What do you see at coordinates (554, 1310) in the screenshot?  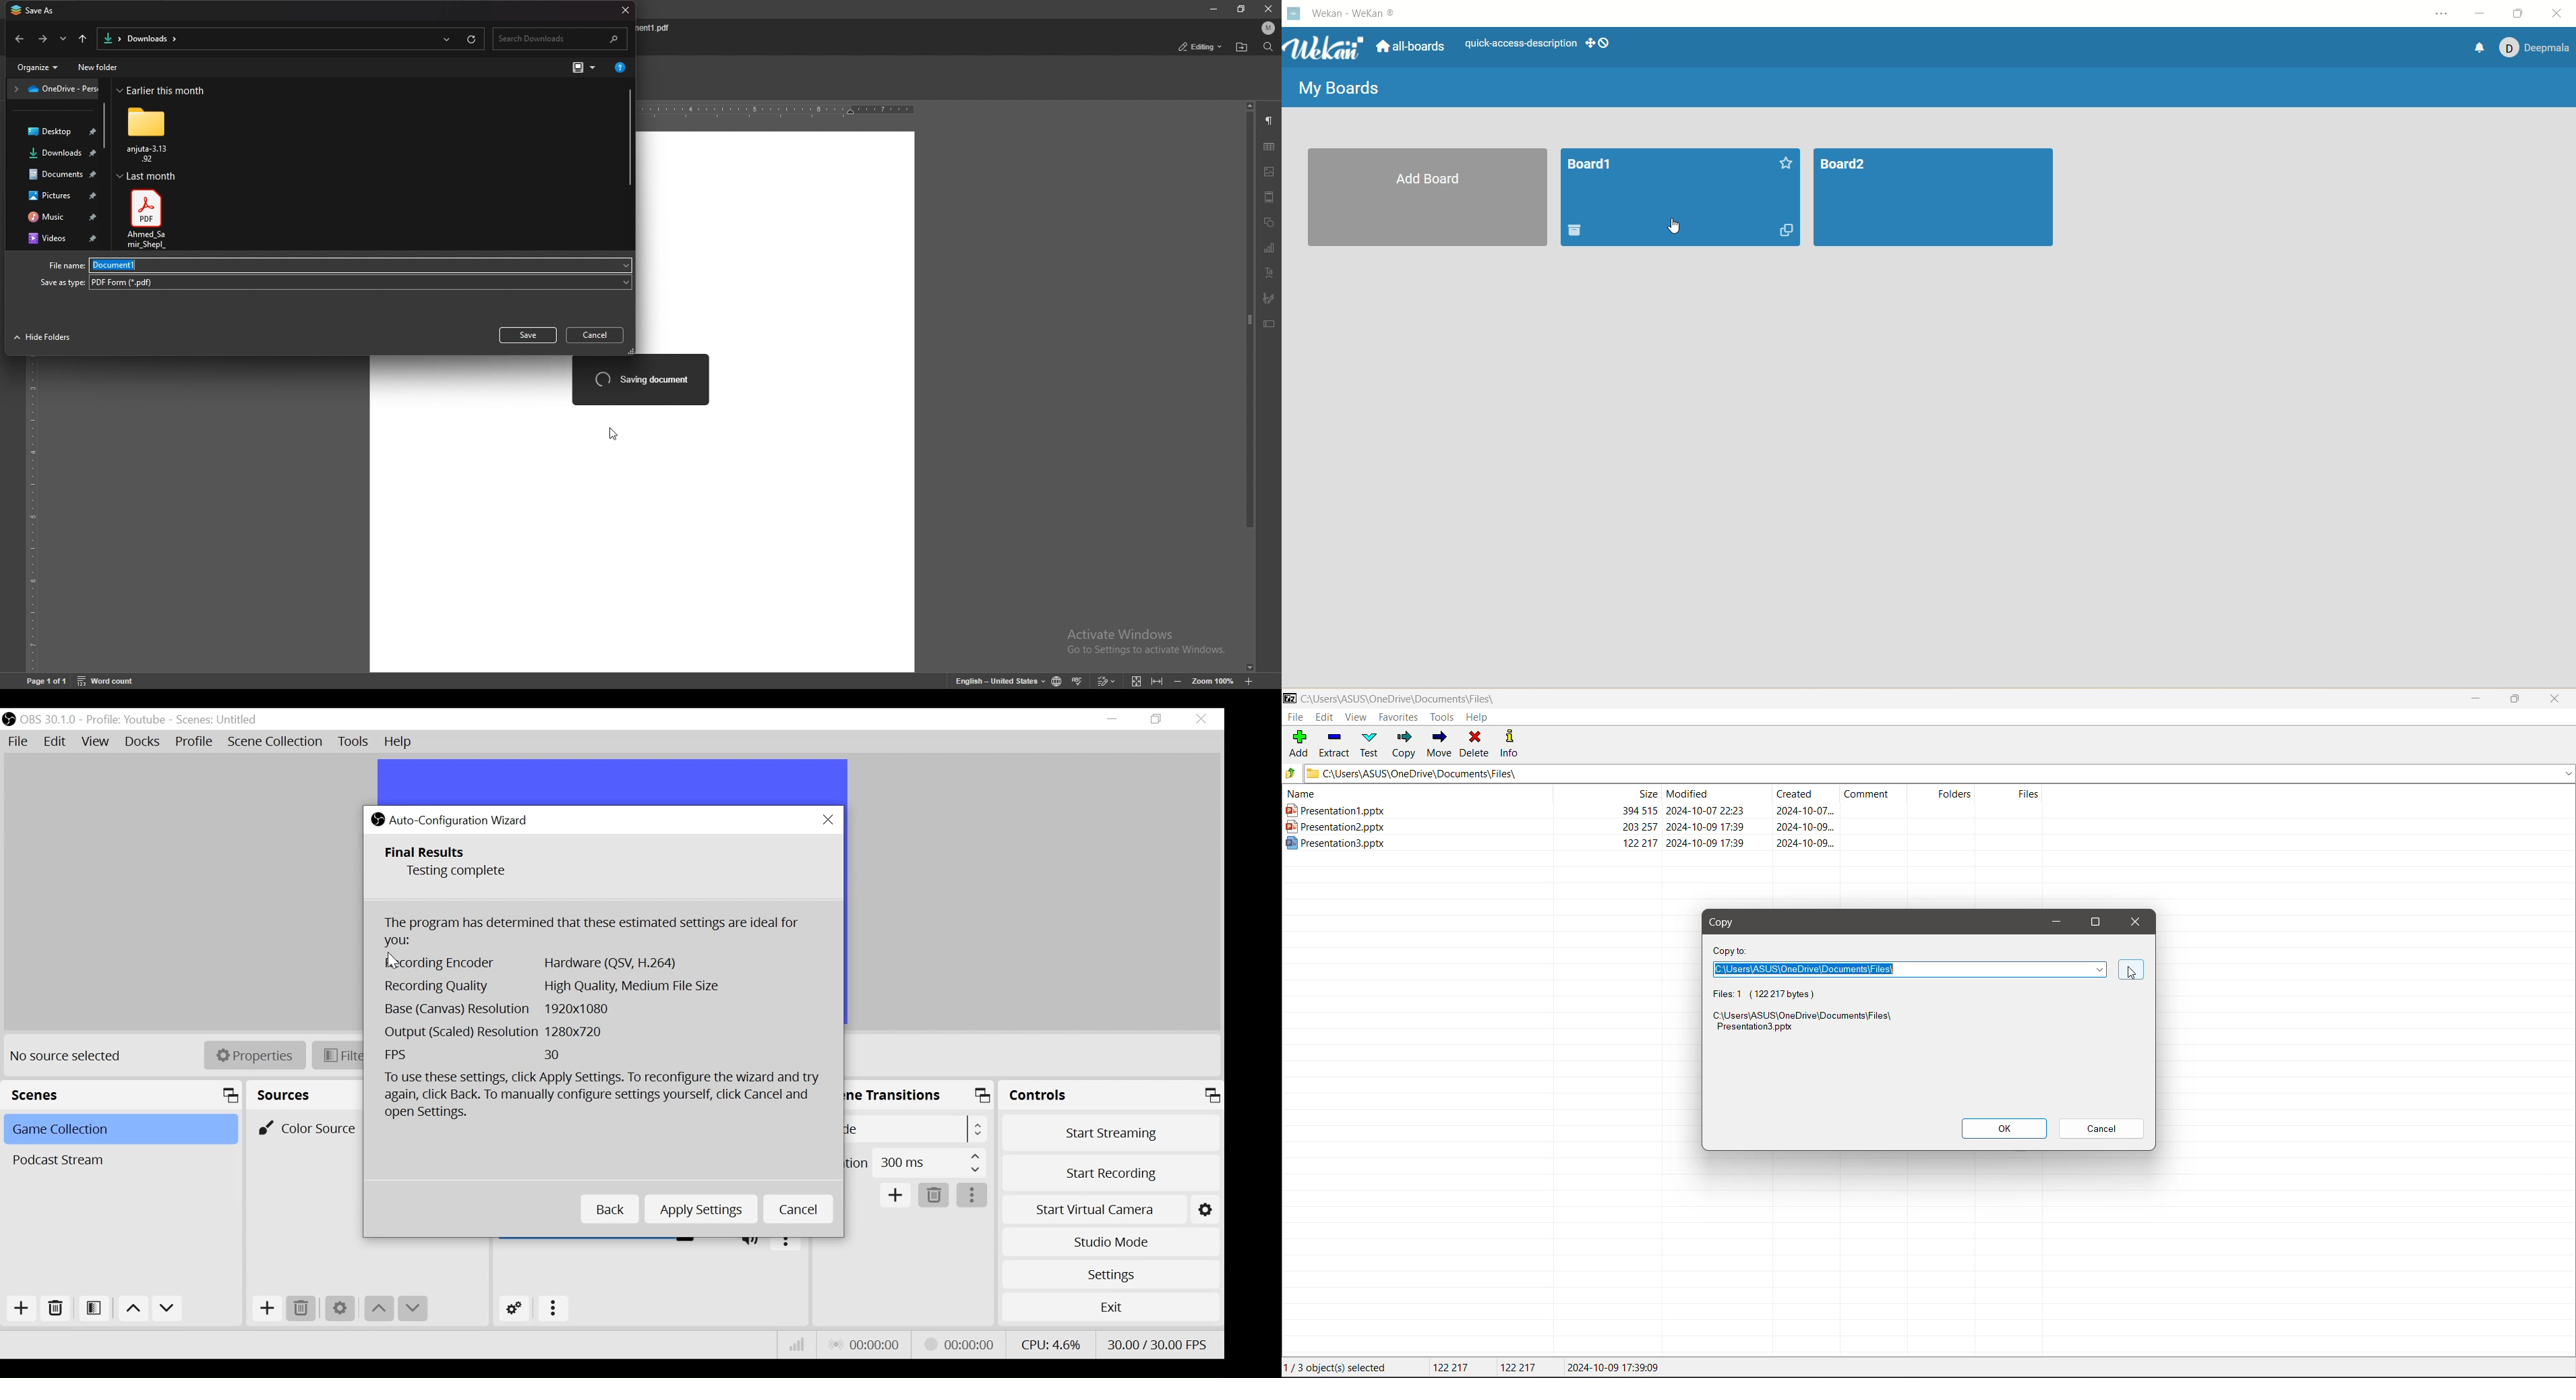 I see `more options` at bounding box center [554, 1310].